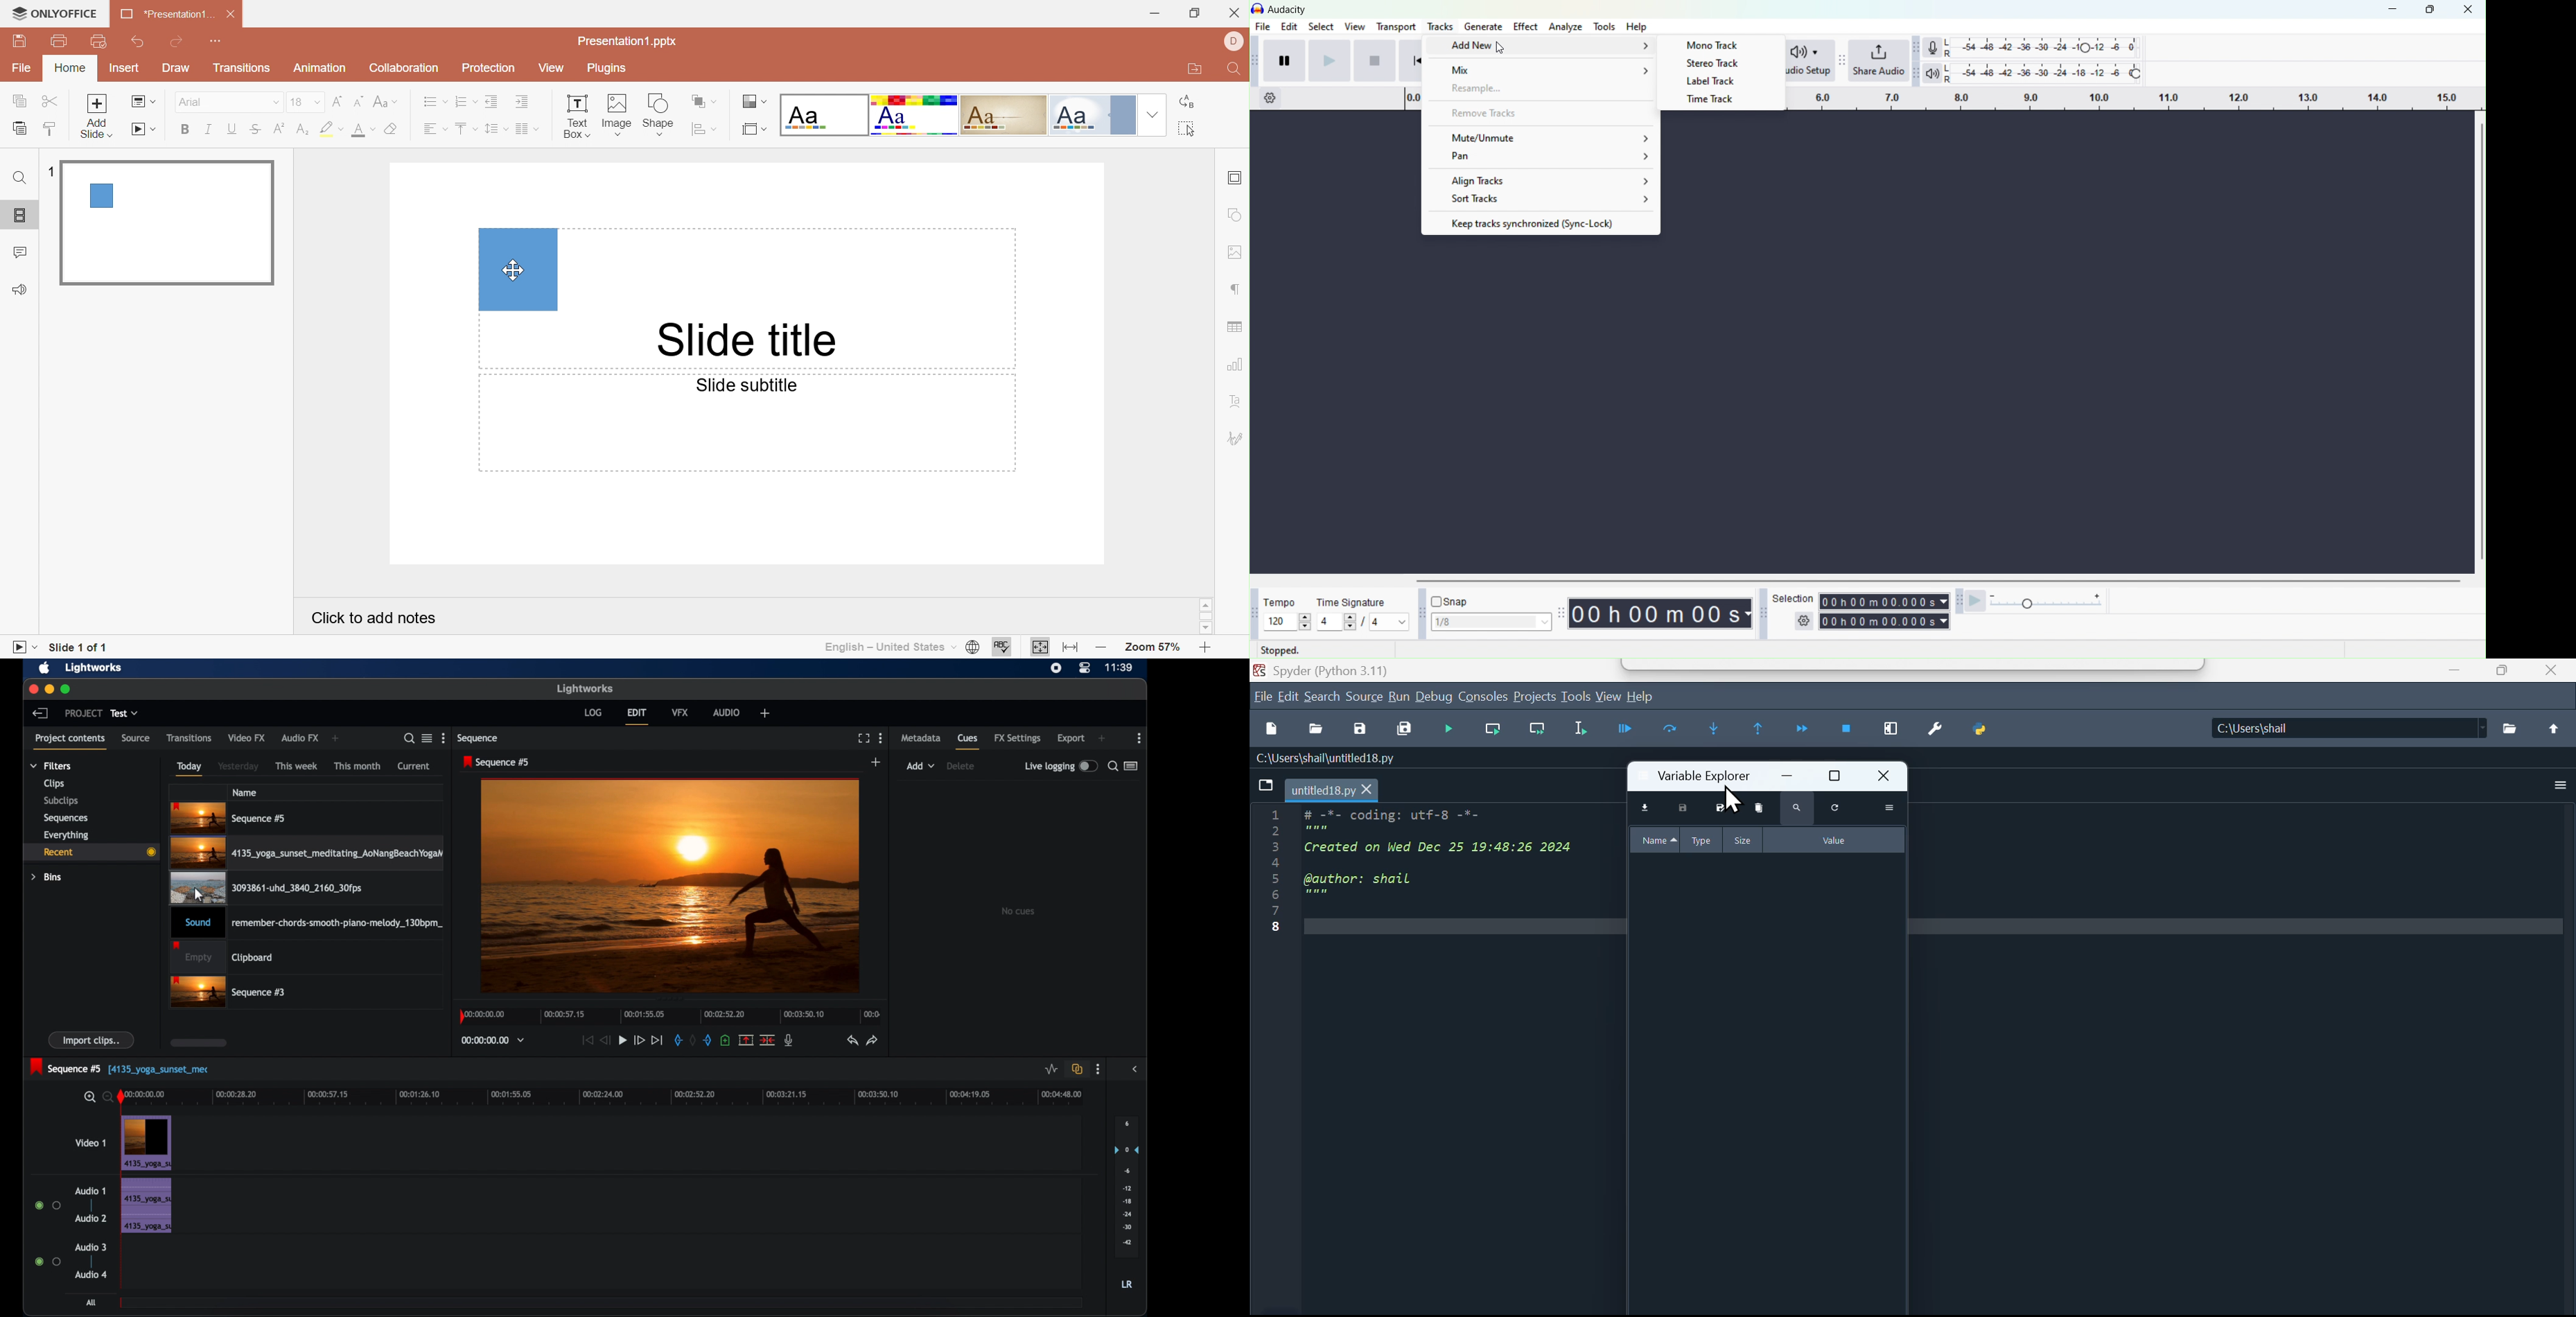 Image resolution: width=2576 pixels, height=1344 pixels. Describe the element at coordinates (1718, 81) in the screenshot. I see `Label track` at that location.